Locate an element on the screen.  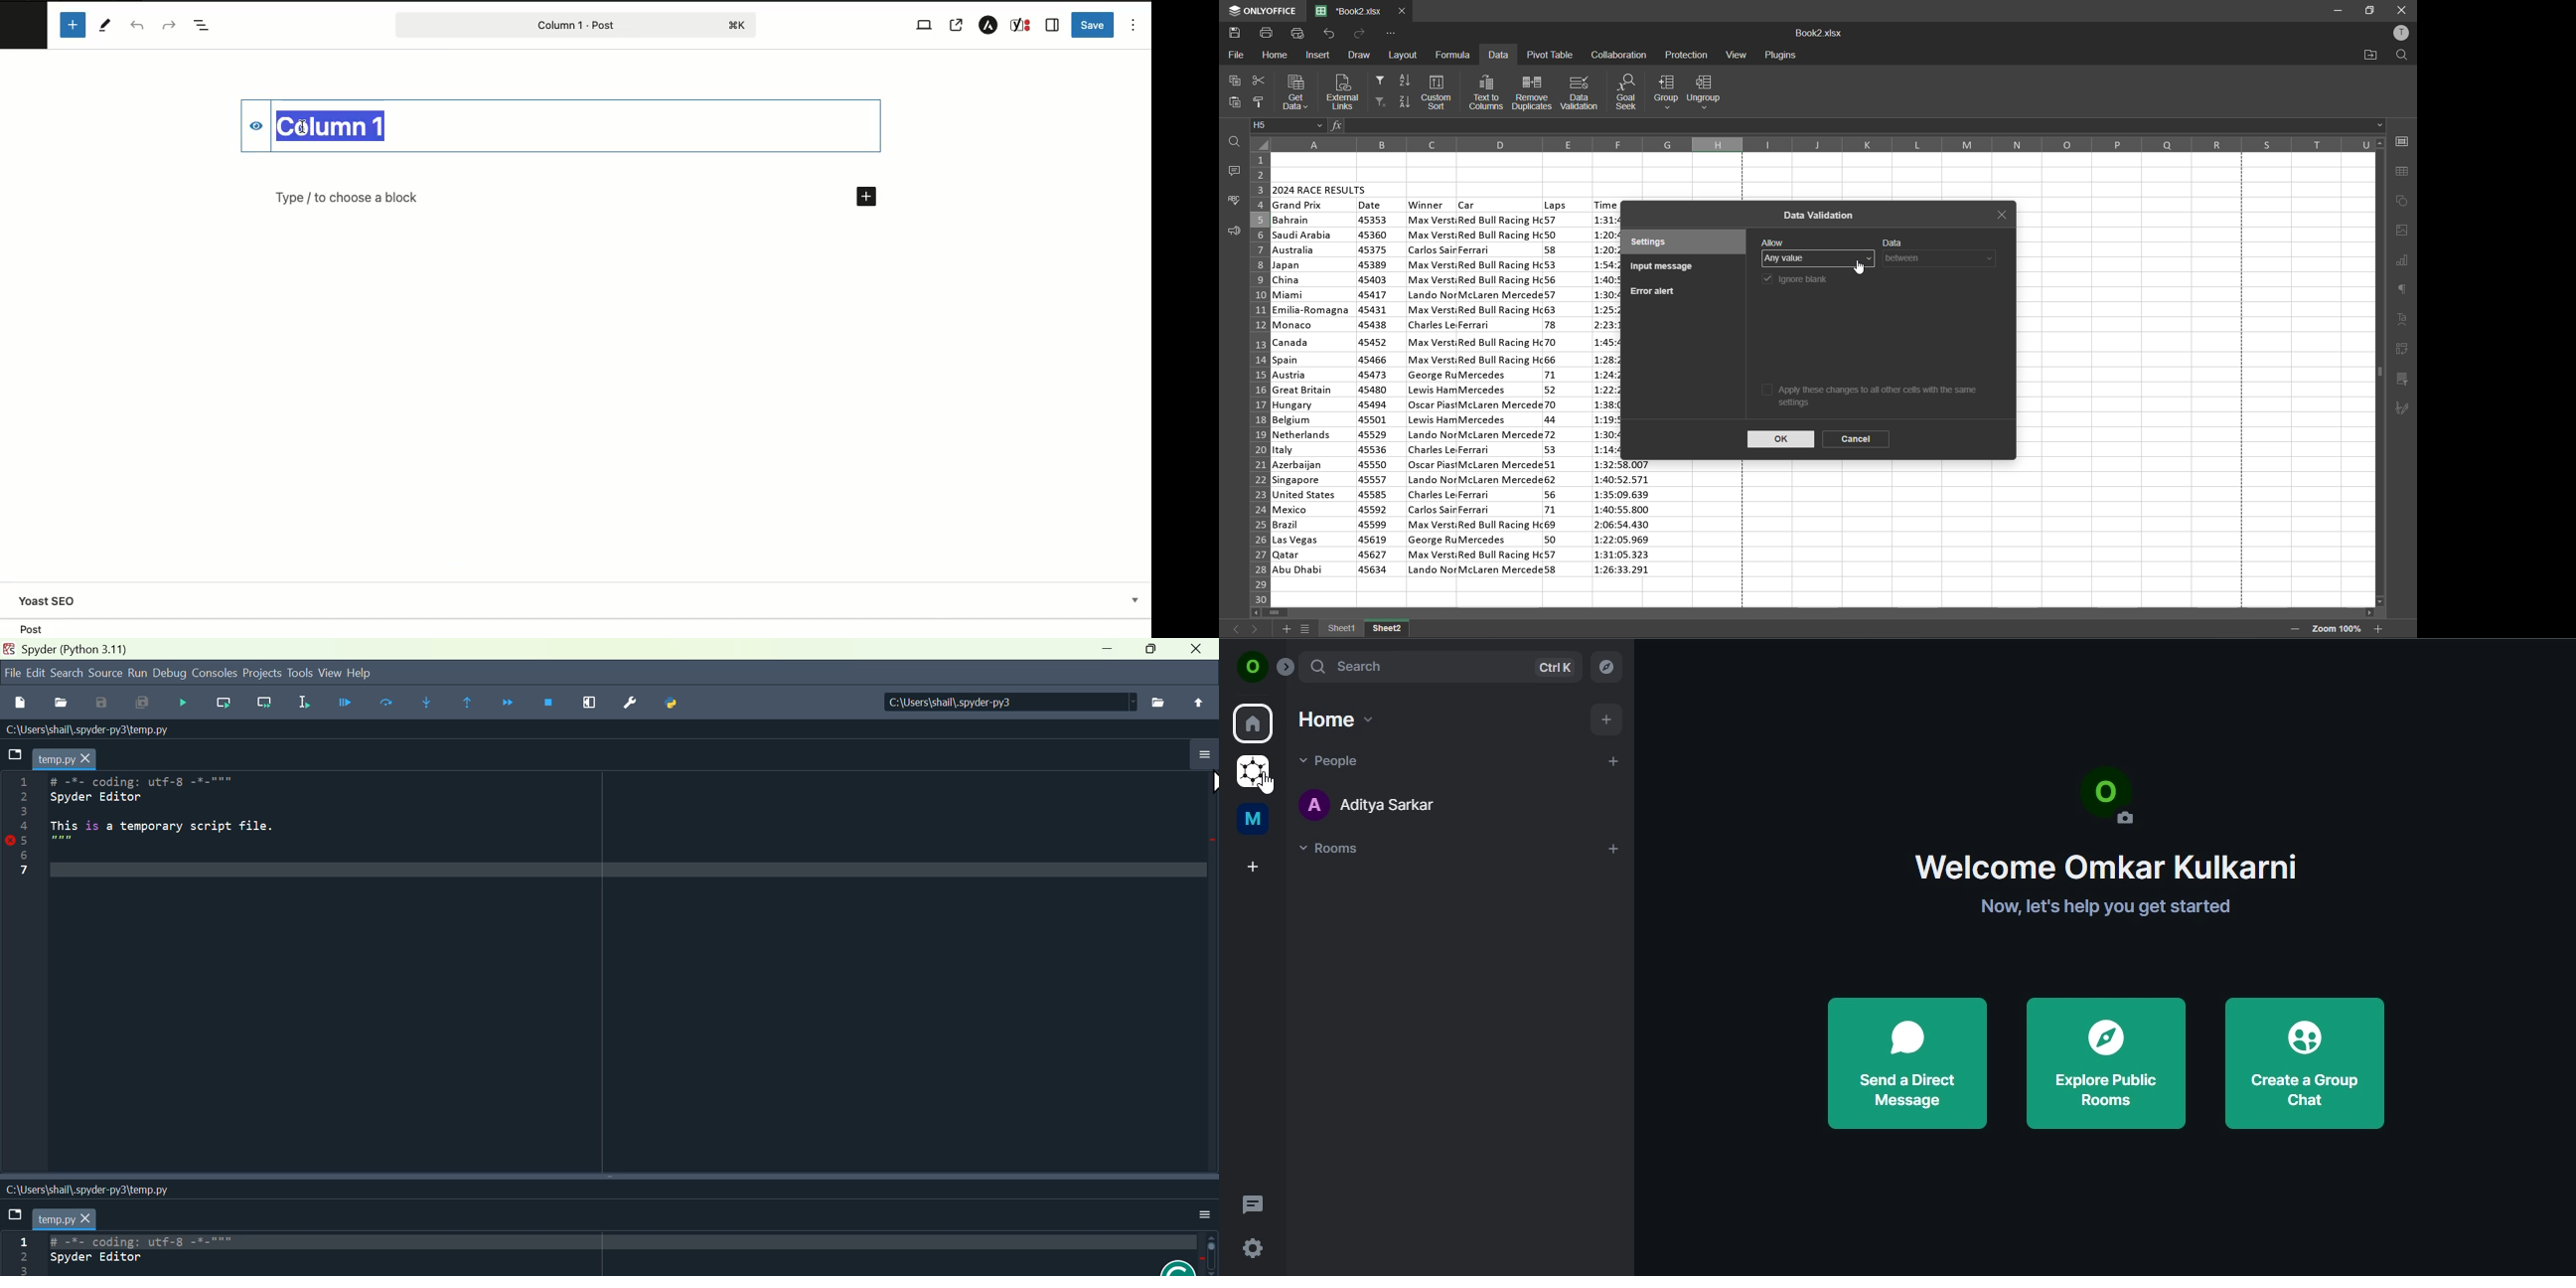
date is located at coordinates (1371, 205).